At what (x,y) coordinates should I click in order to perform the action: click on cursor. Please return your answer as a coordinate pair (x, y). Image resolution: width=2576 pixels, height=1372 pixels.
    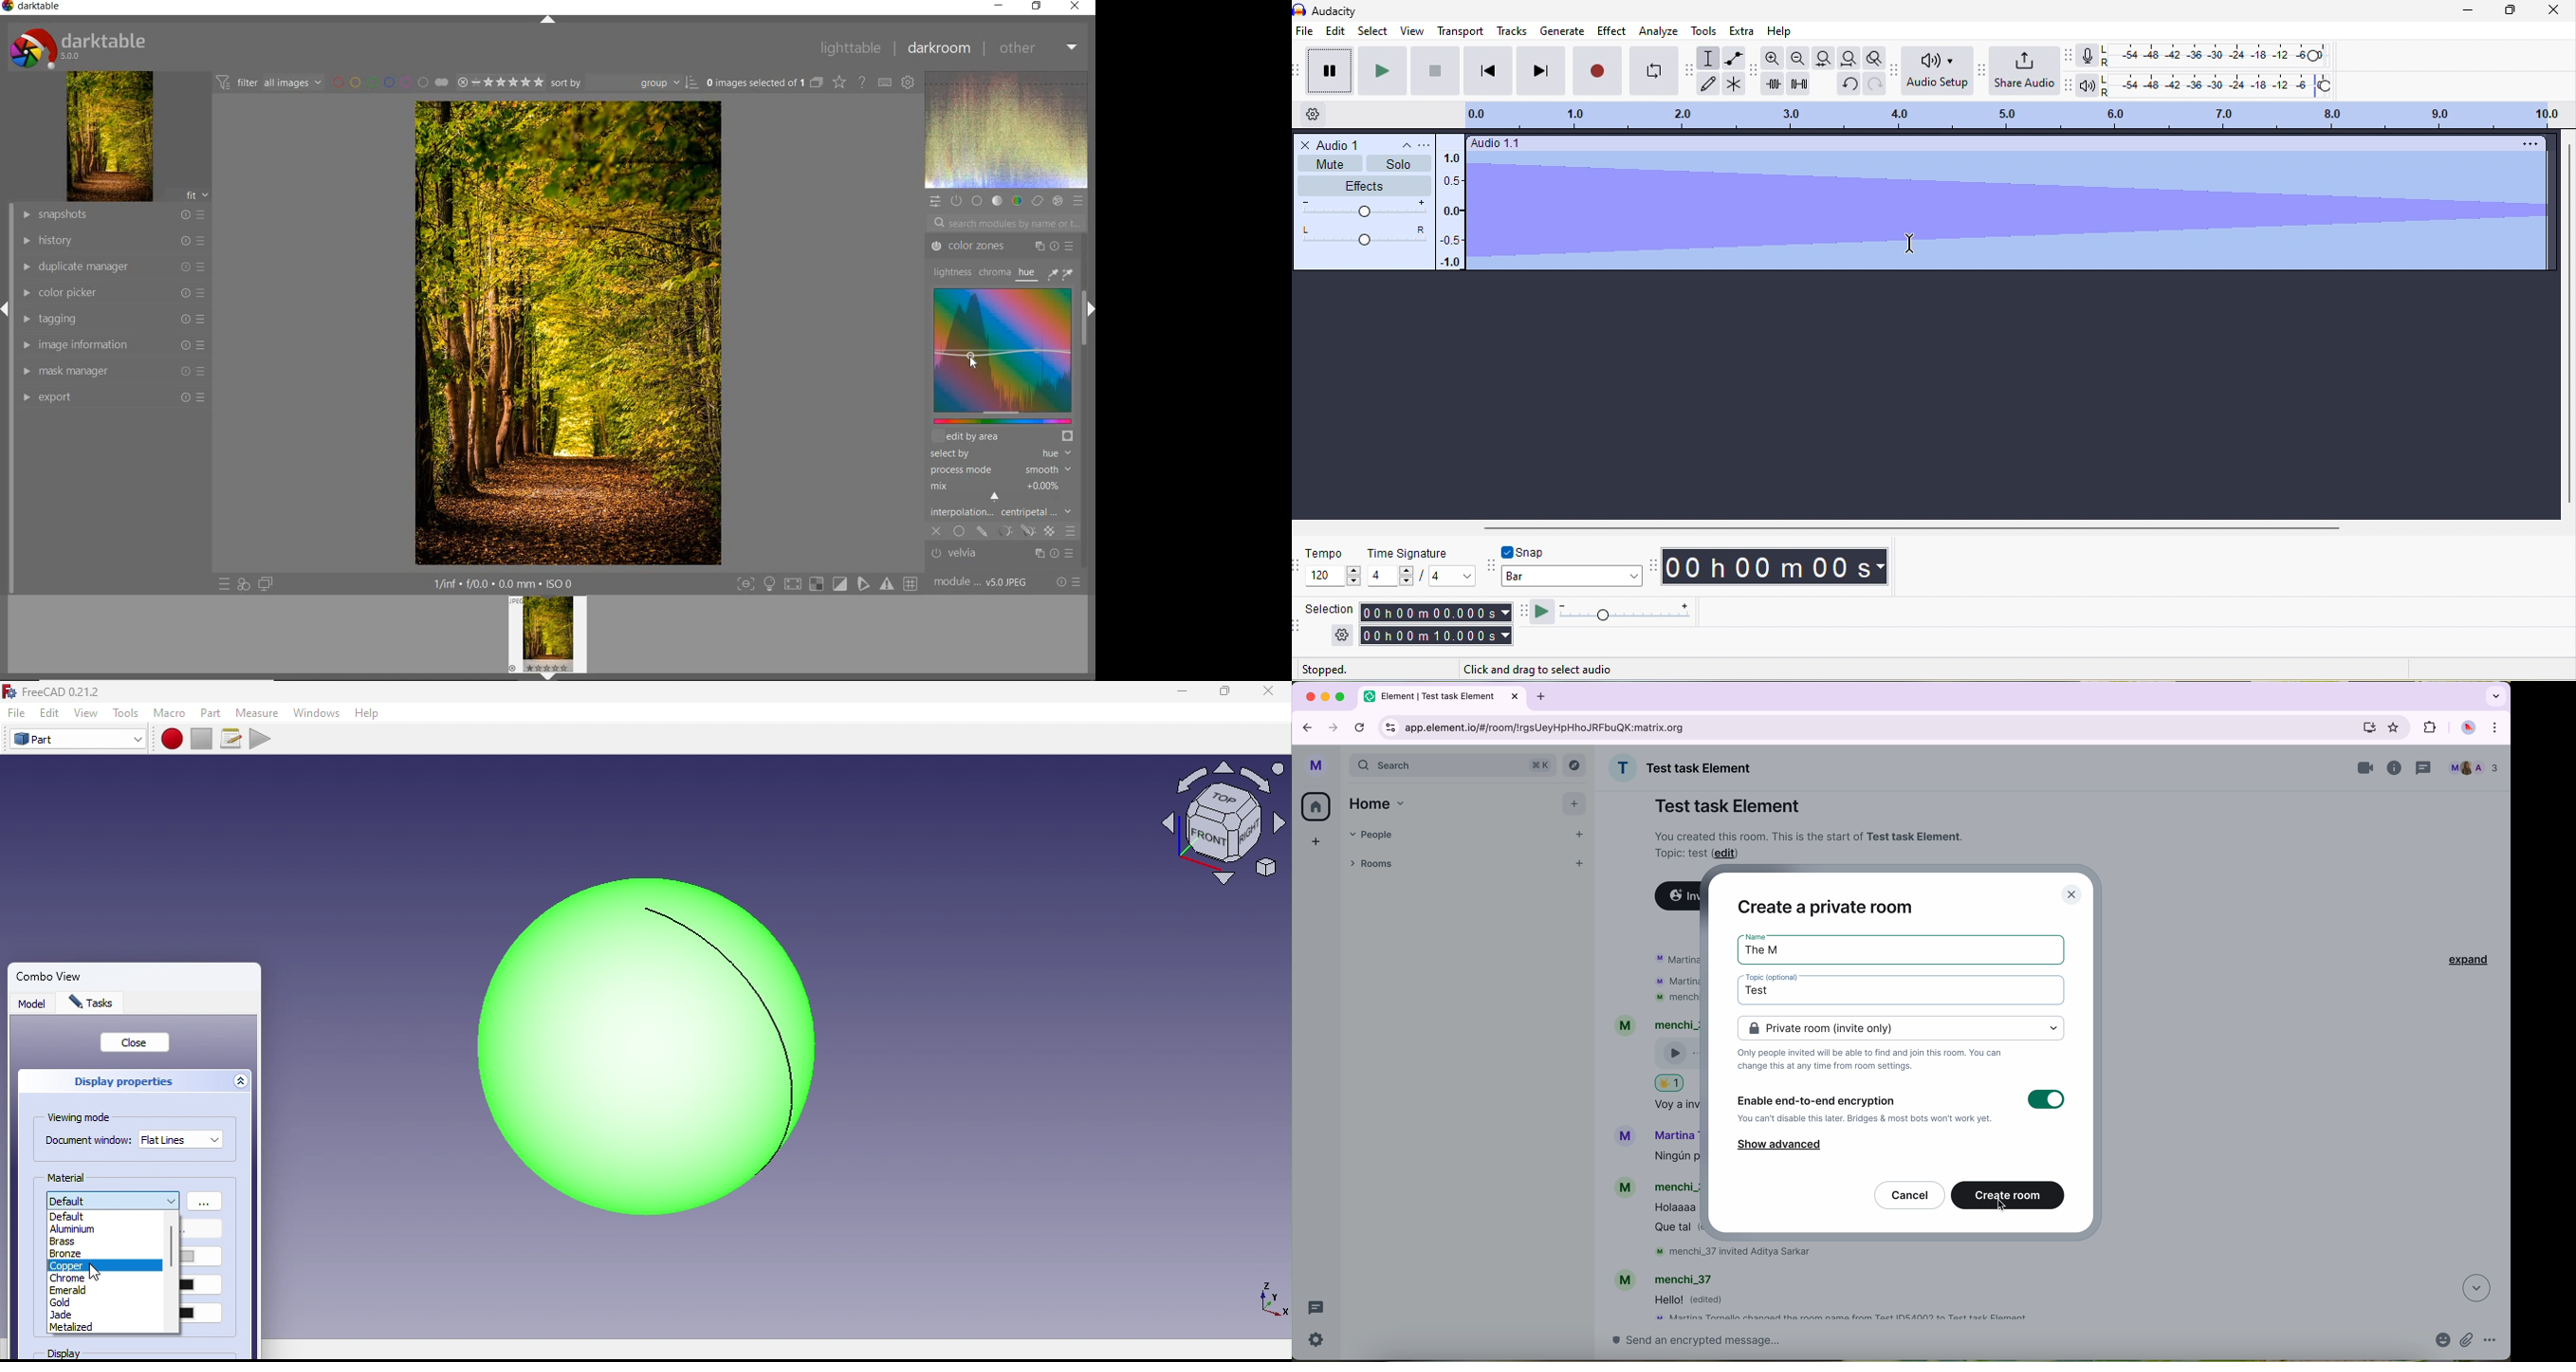
    Looking at the image, I should click on (1999, 1204).